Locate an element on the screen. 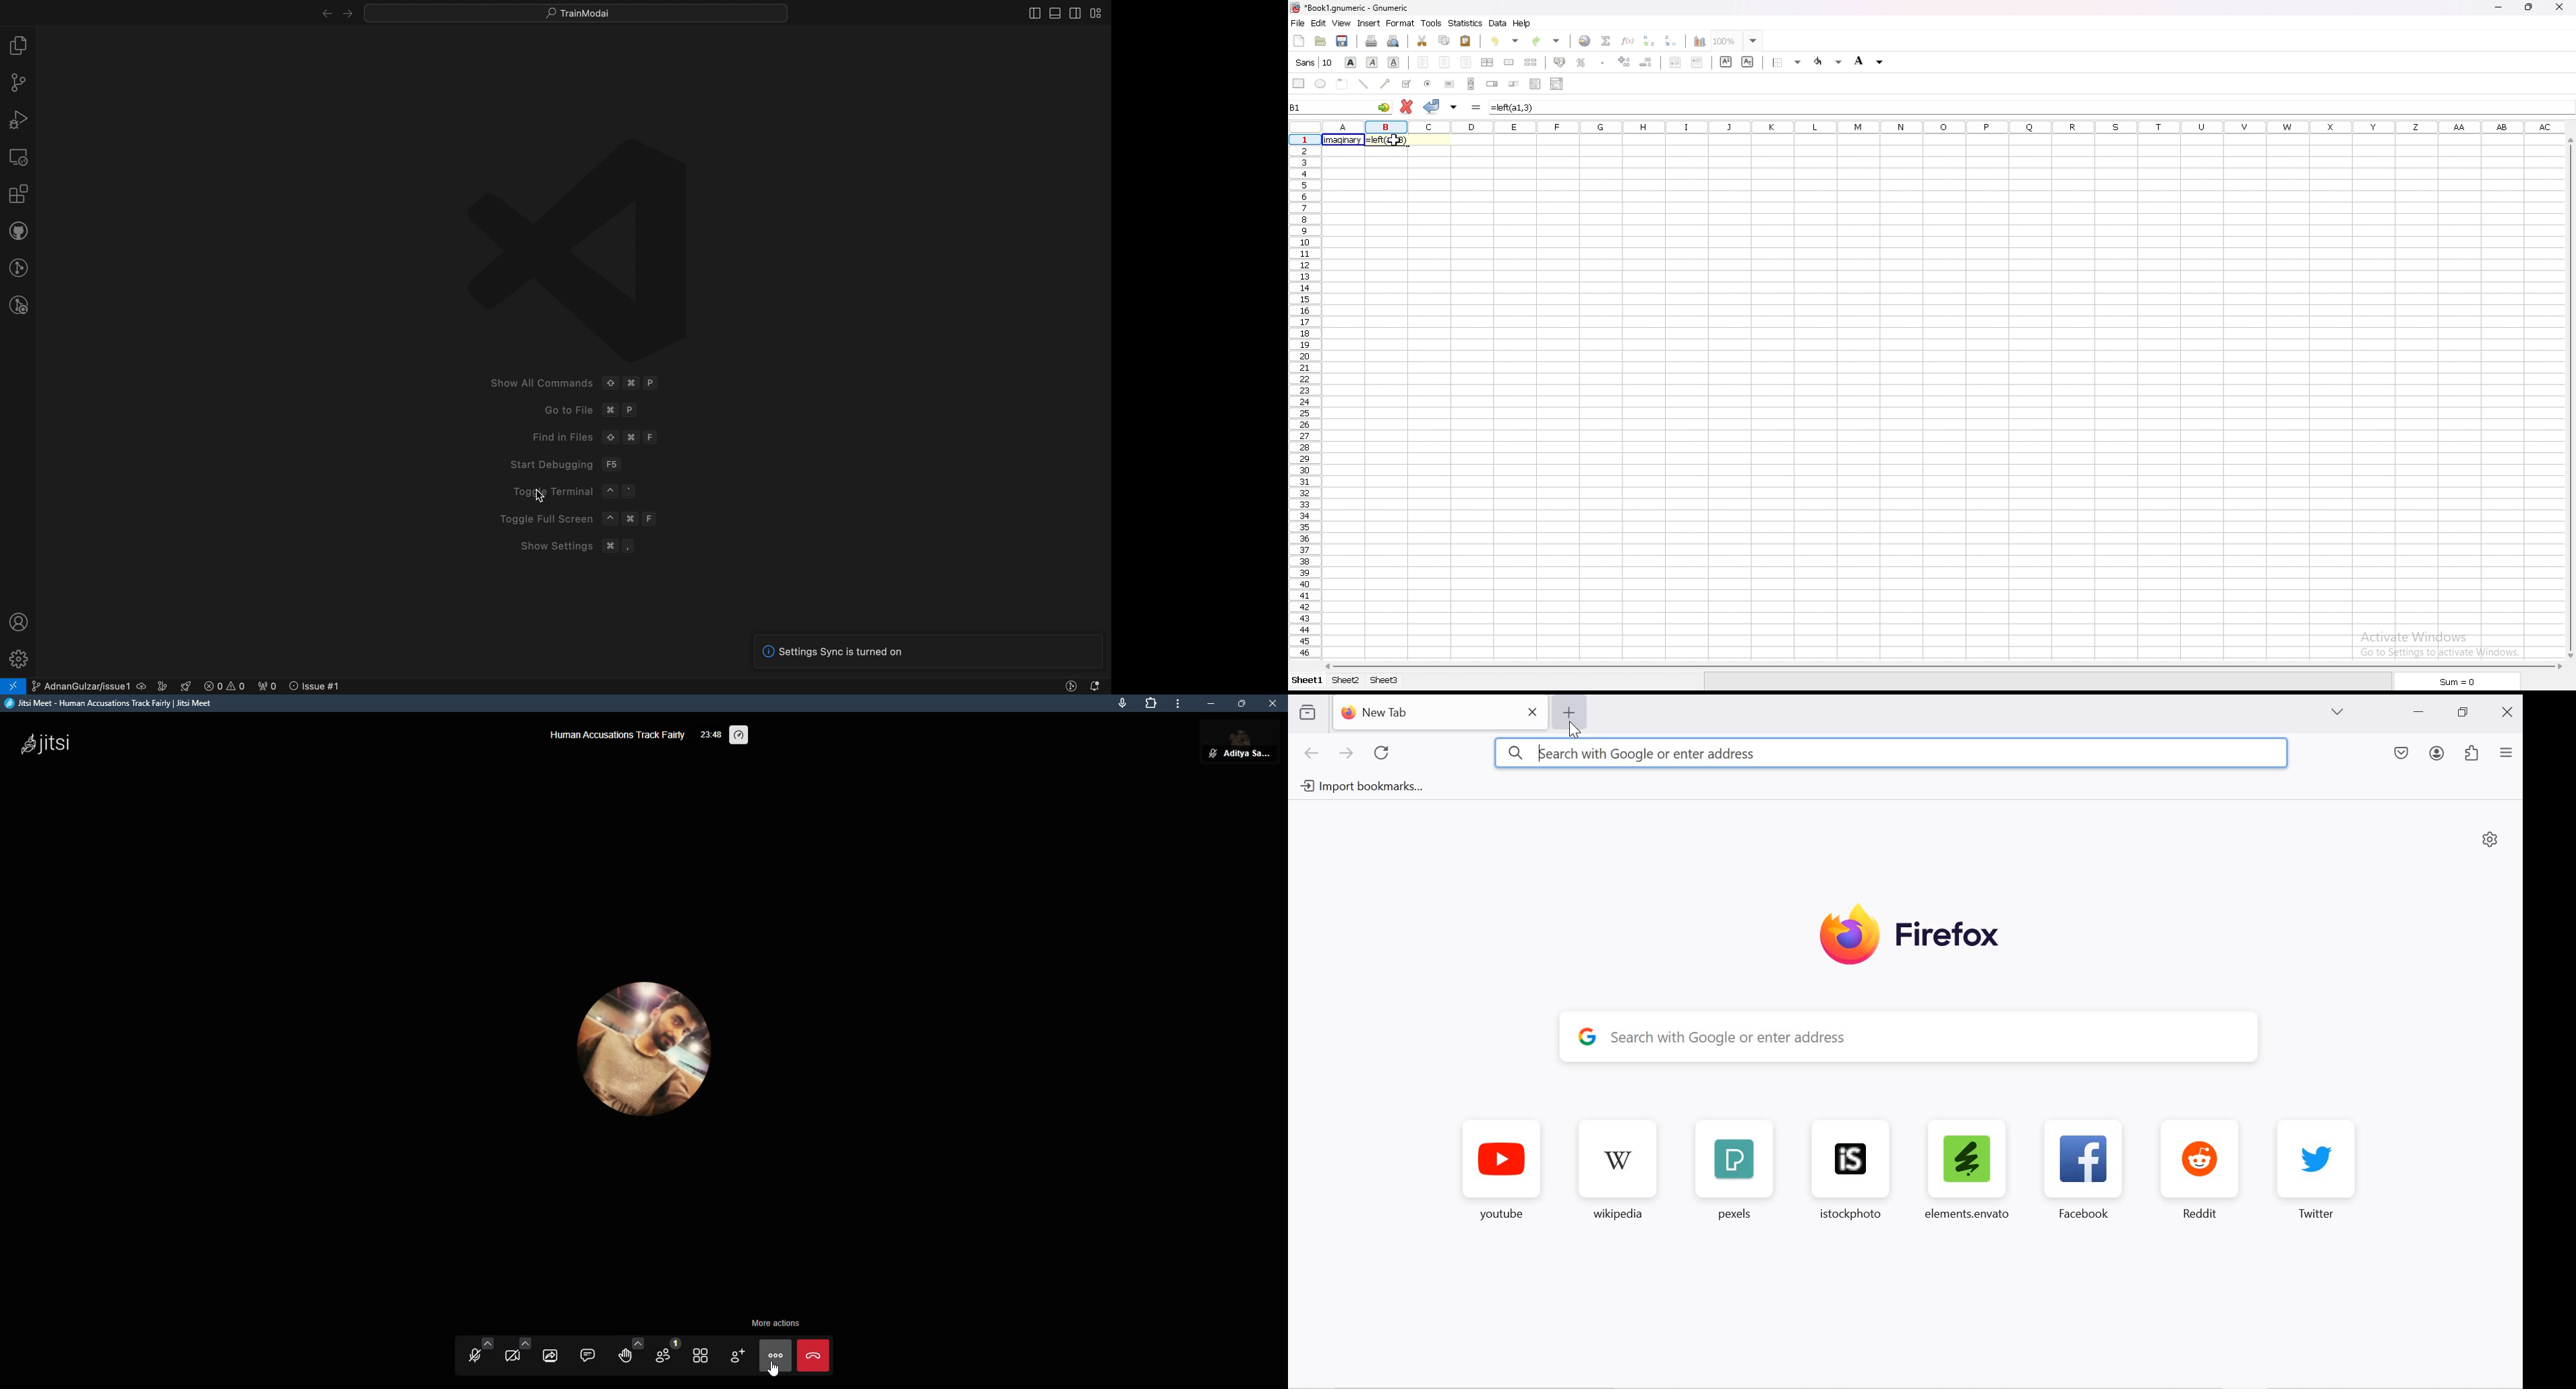 This screenshot has height=1400, width=2576. close slidebar is located at coordinates (1028, 15).